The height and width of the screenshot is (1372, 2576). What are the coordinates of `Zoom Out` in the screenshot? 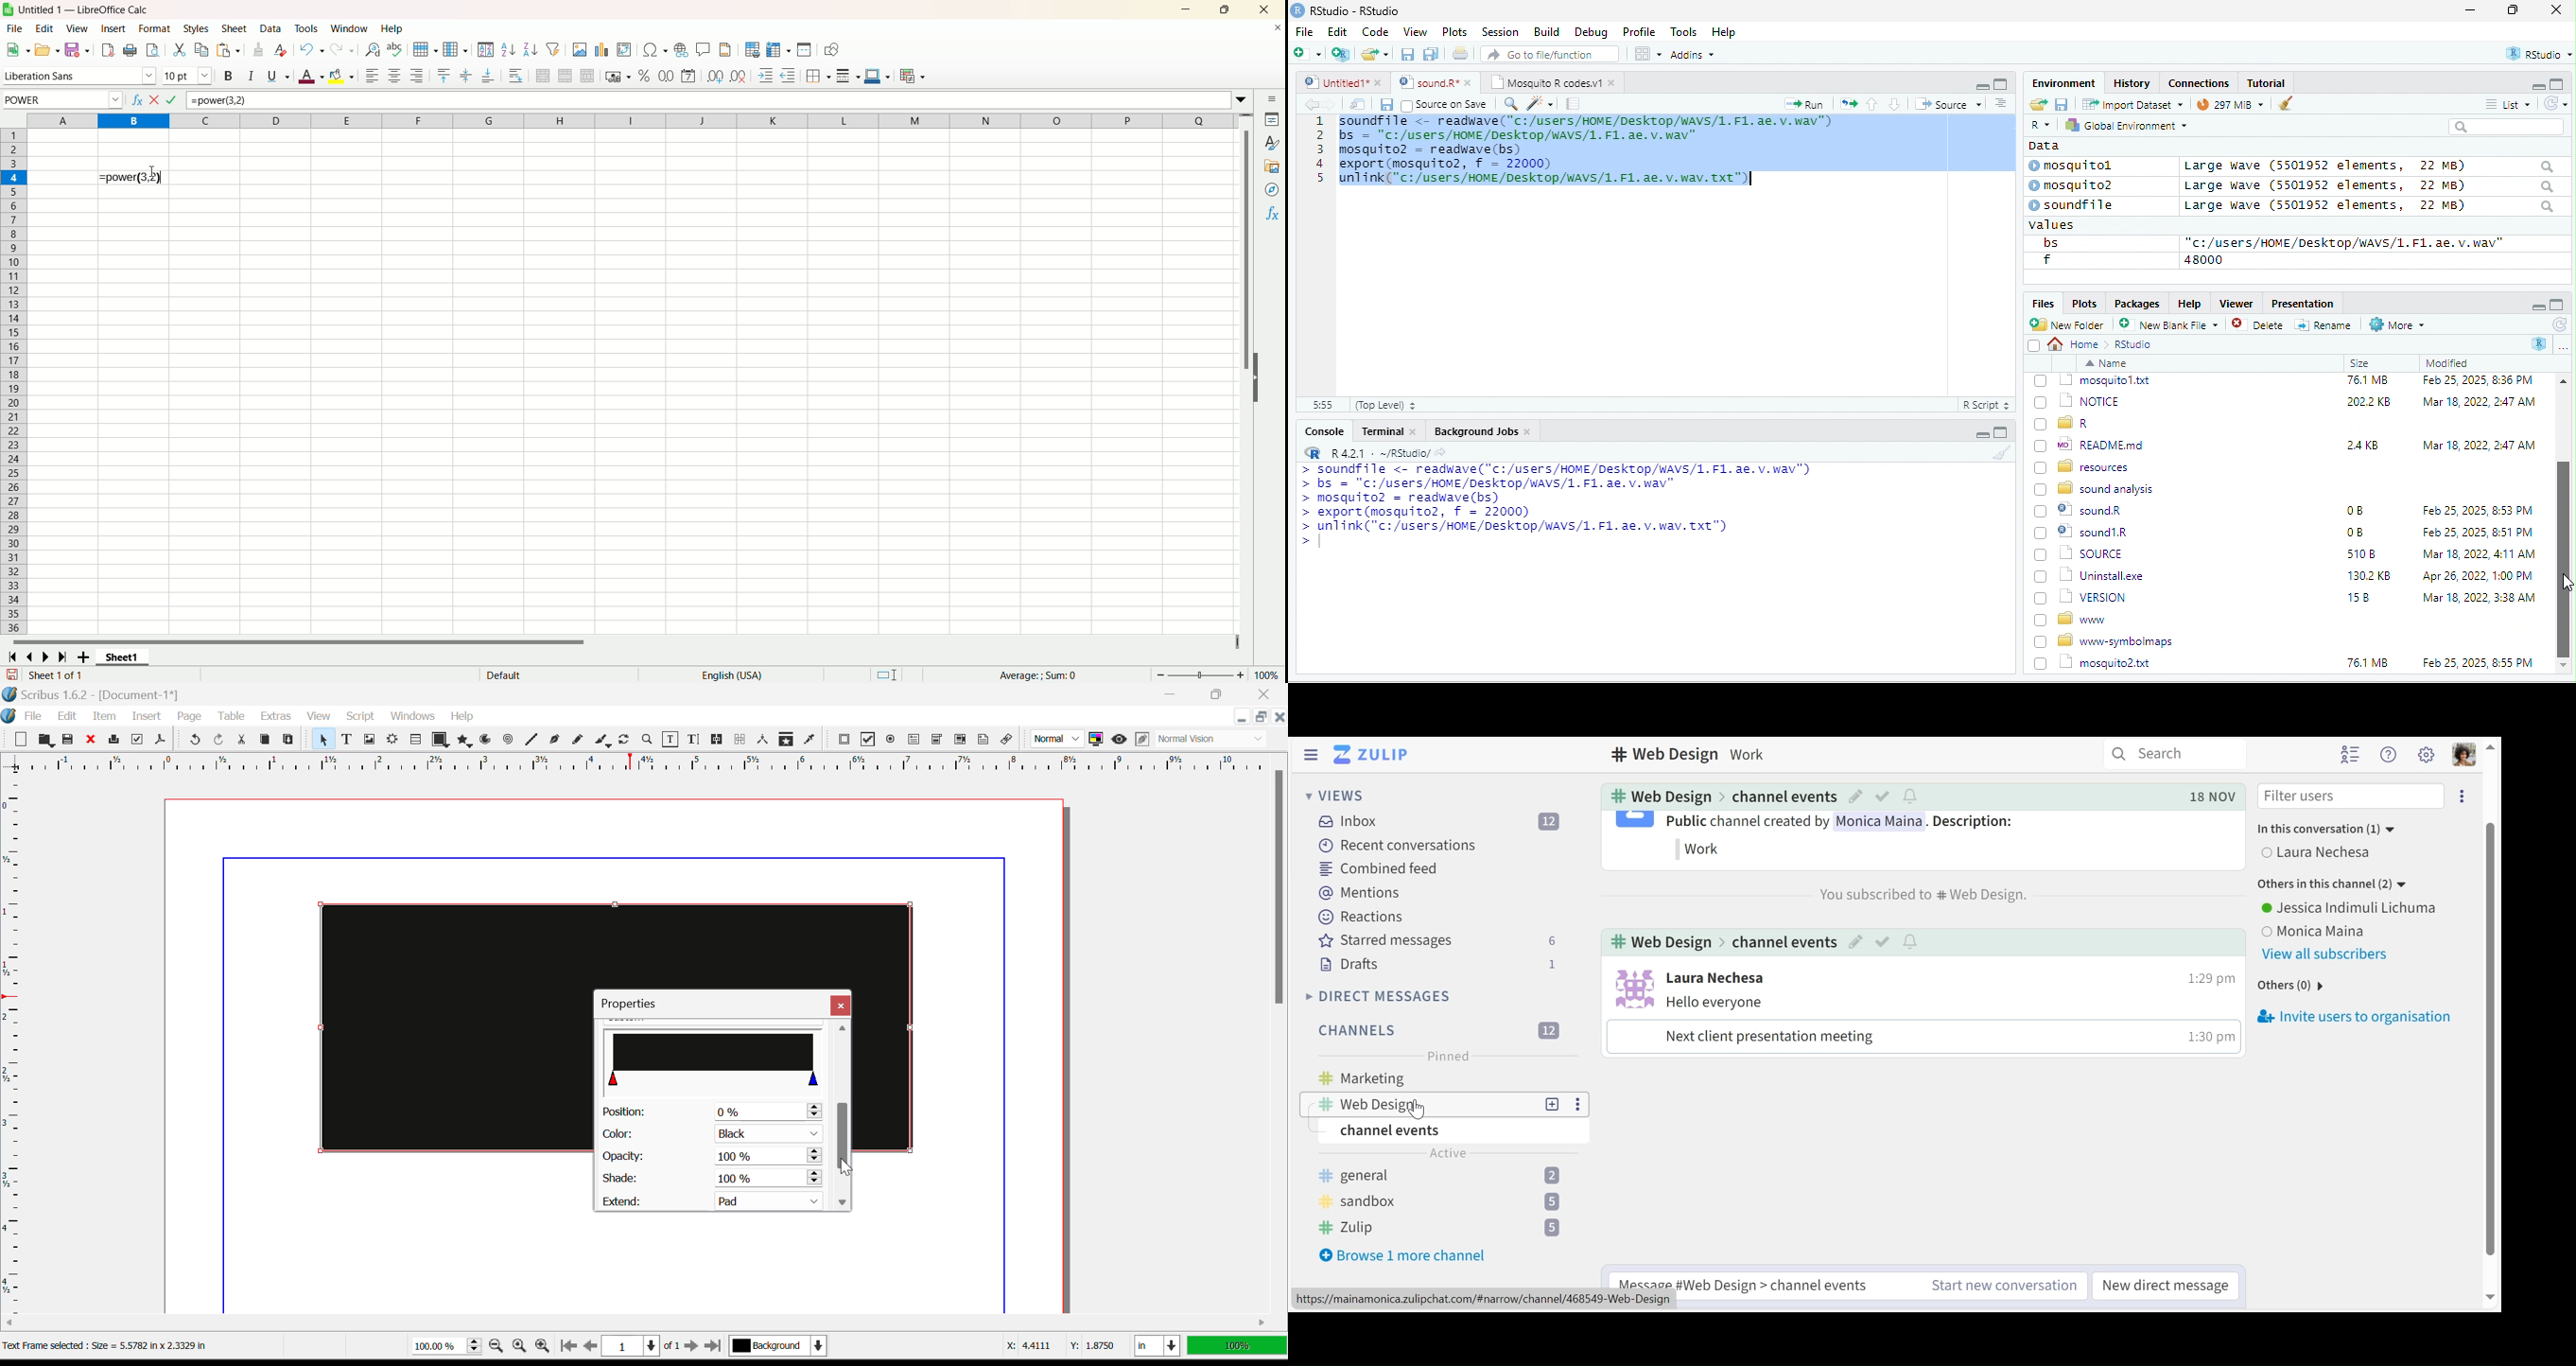 It's located at (498, 1347).